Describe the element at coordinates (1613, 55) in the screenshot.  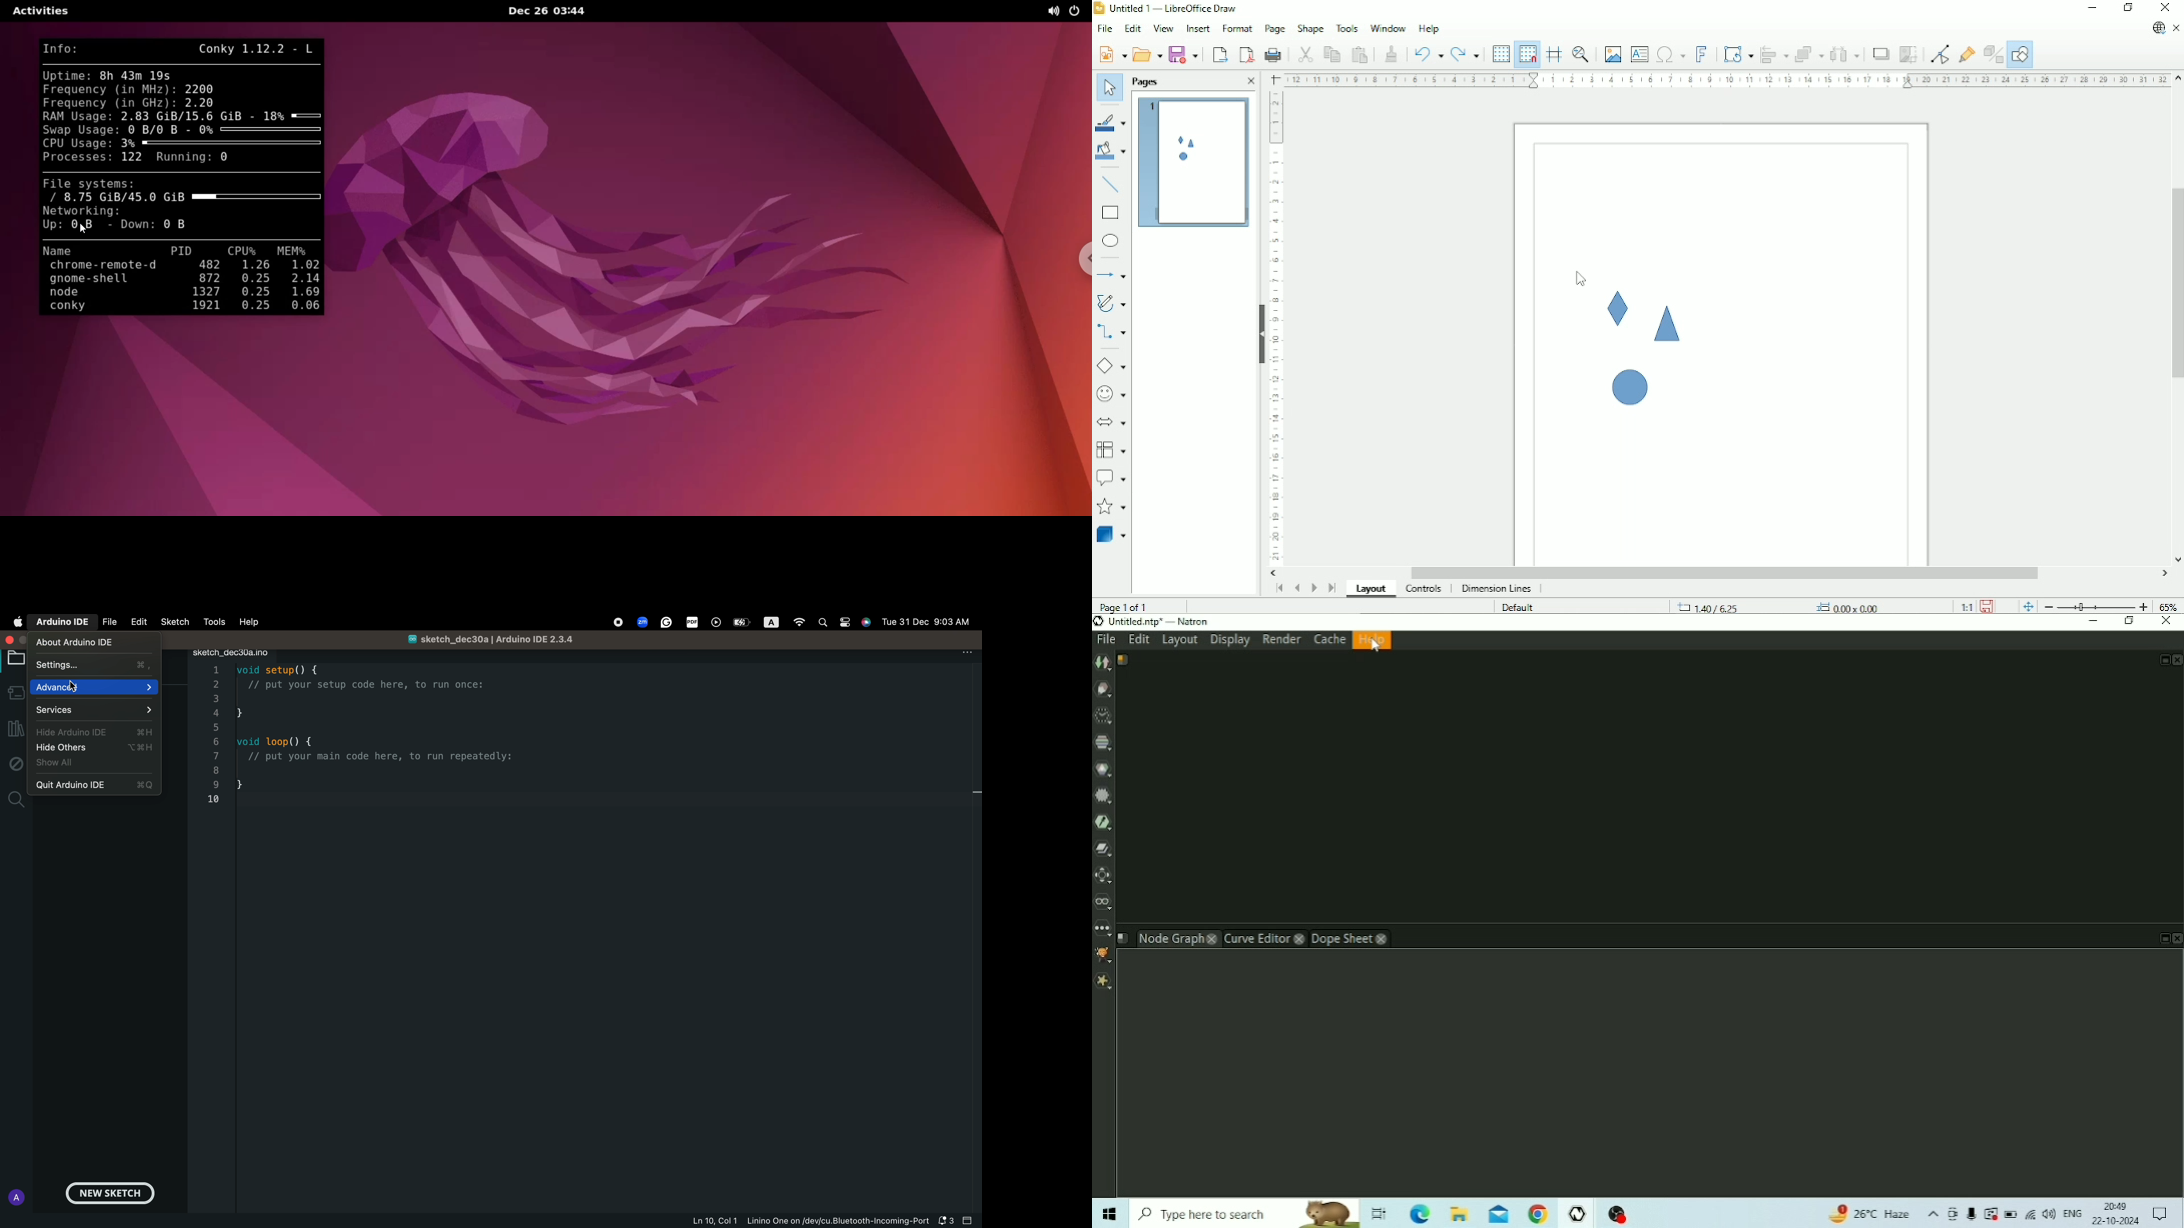
I see `Insert image` at that location.